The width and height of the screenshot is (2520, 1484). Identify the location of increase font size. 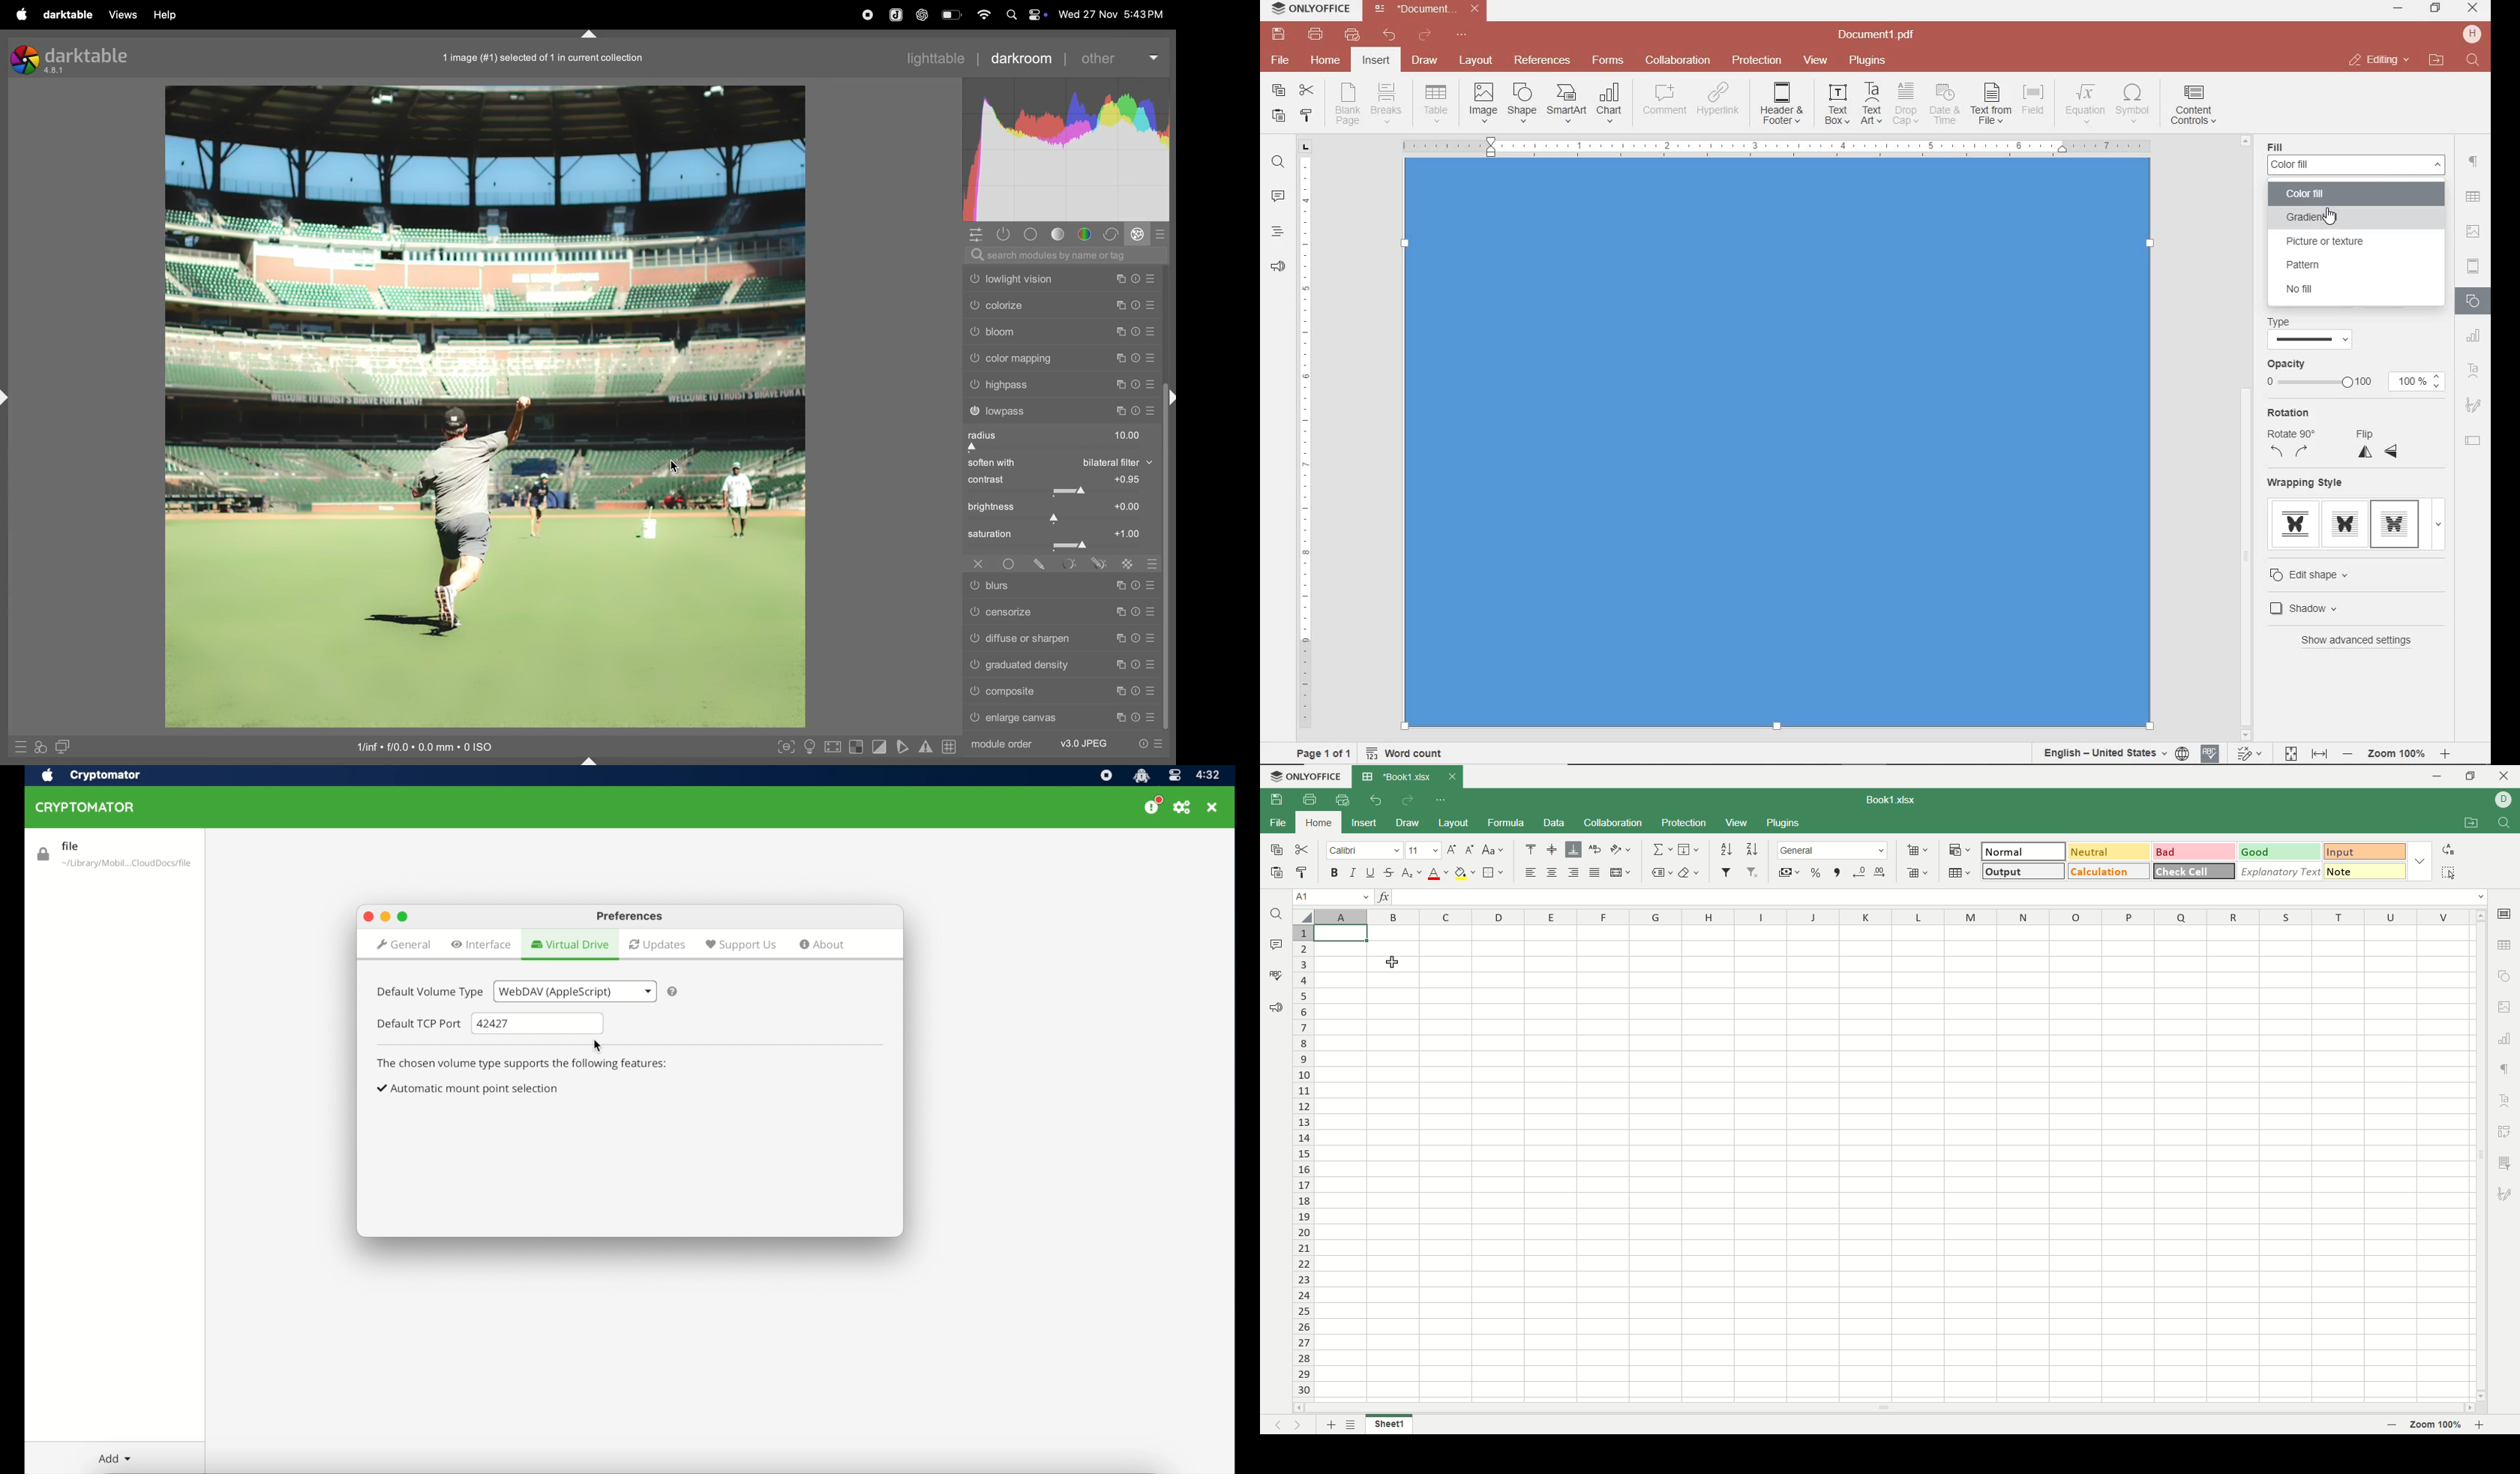
(1452, 850).